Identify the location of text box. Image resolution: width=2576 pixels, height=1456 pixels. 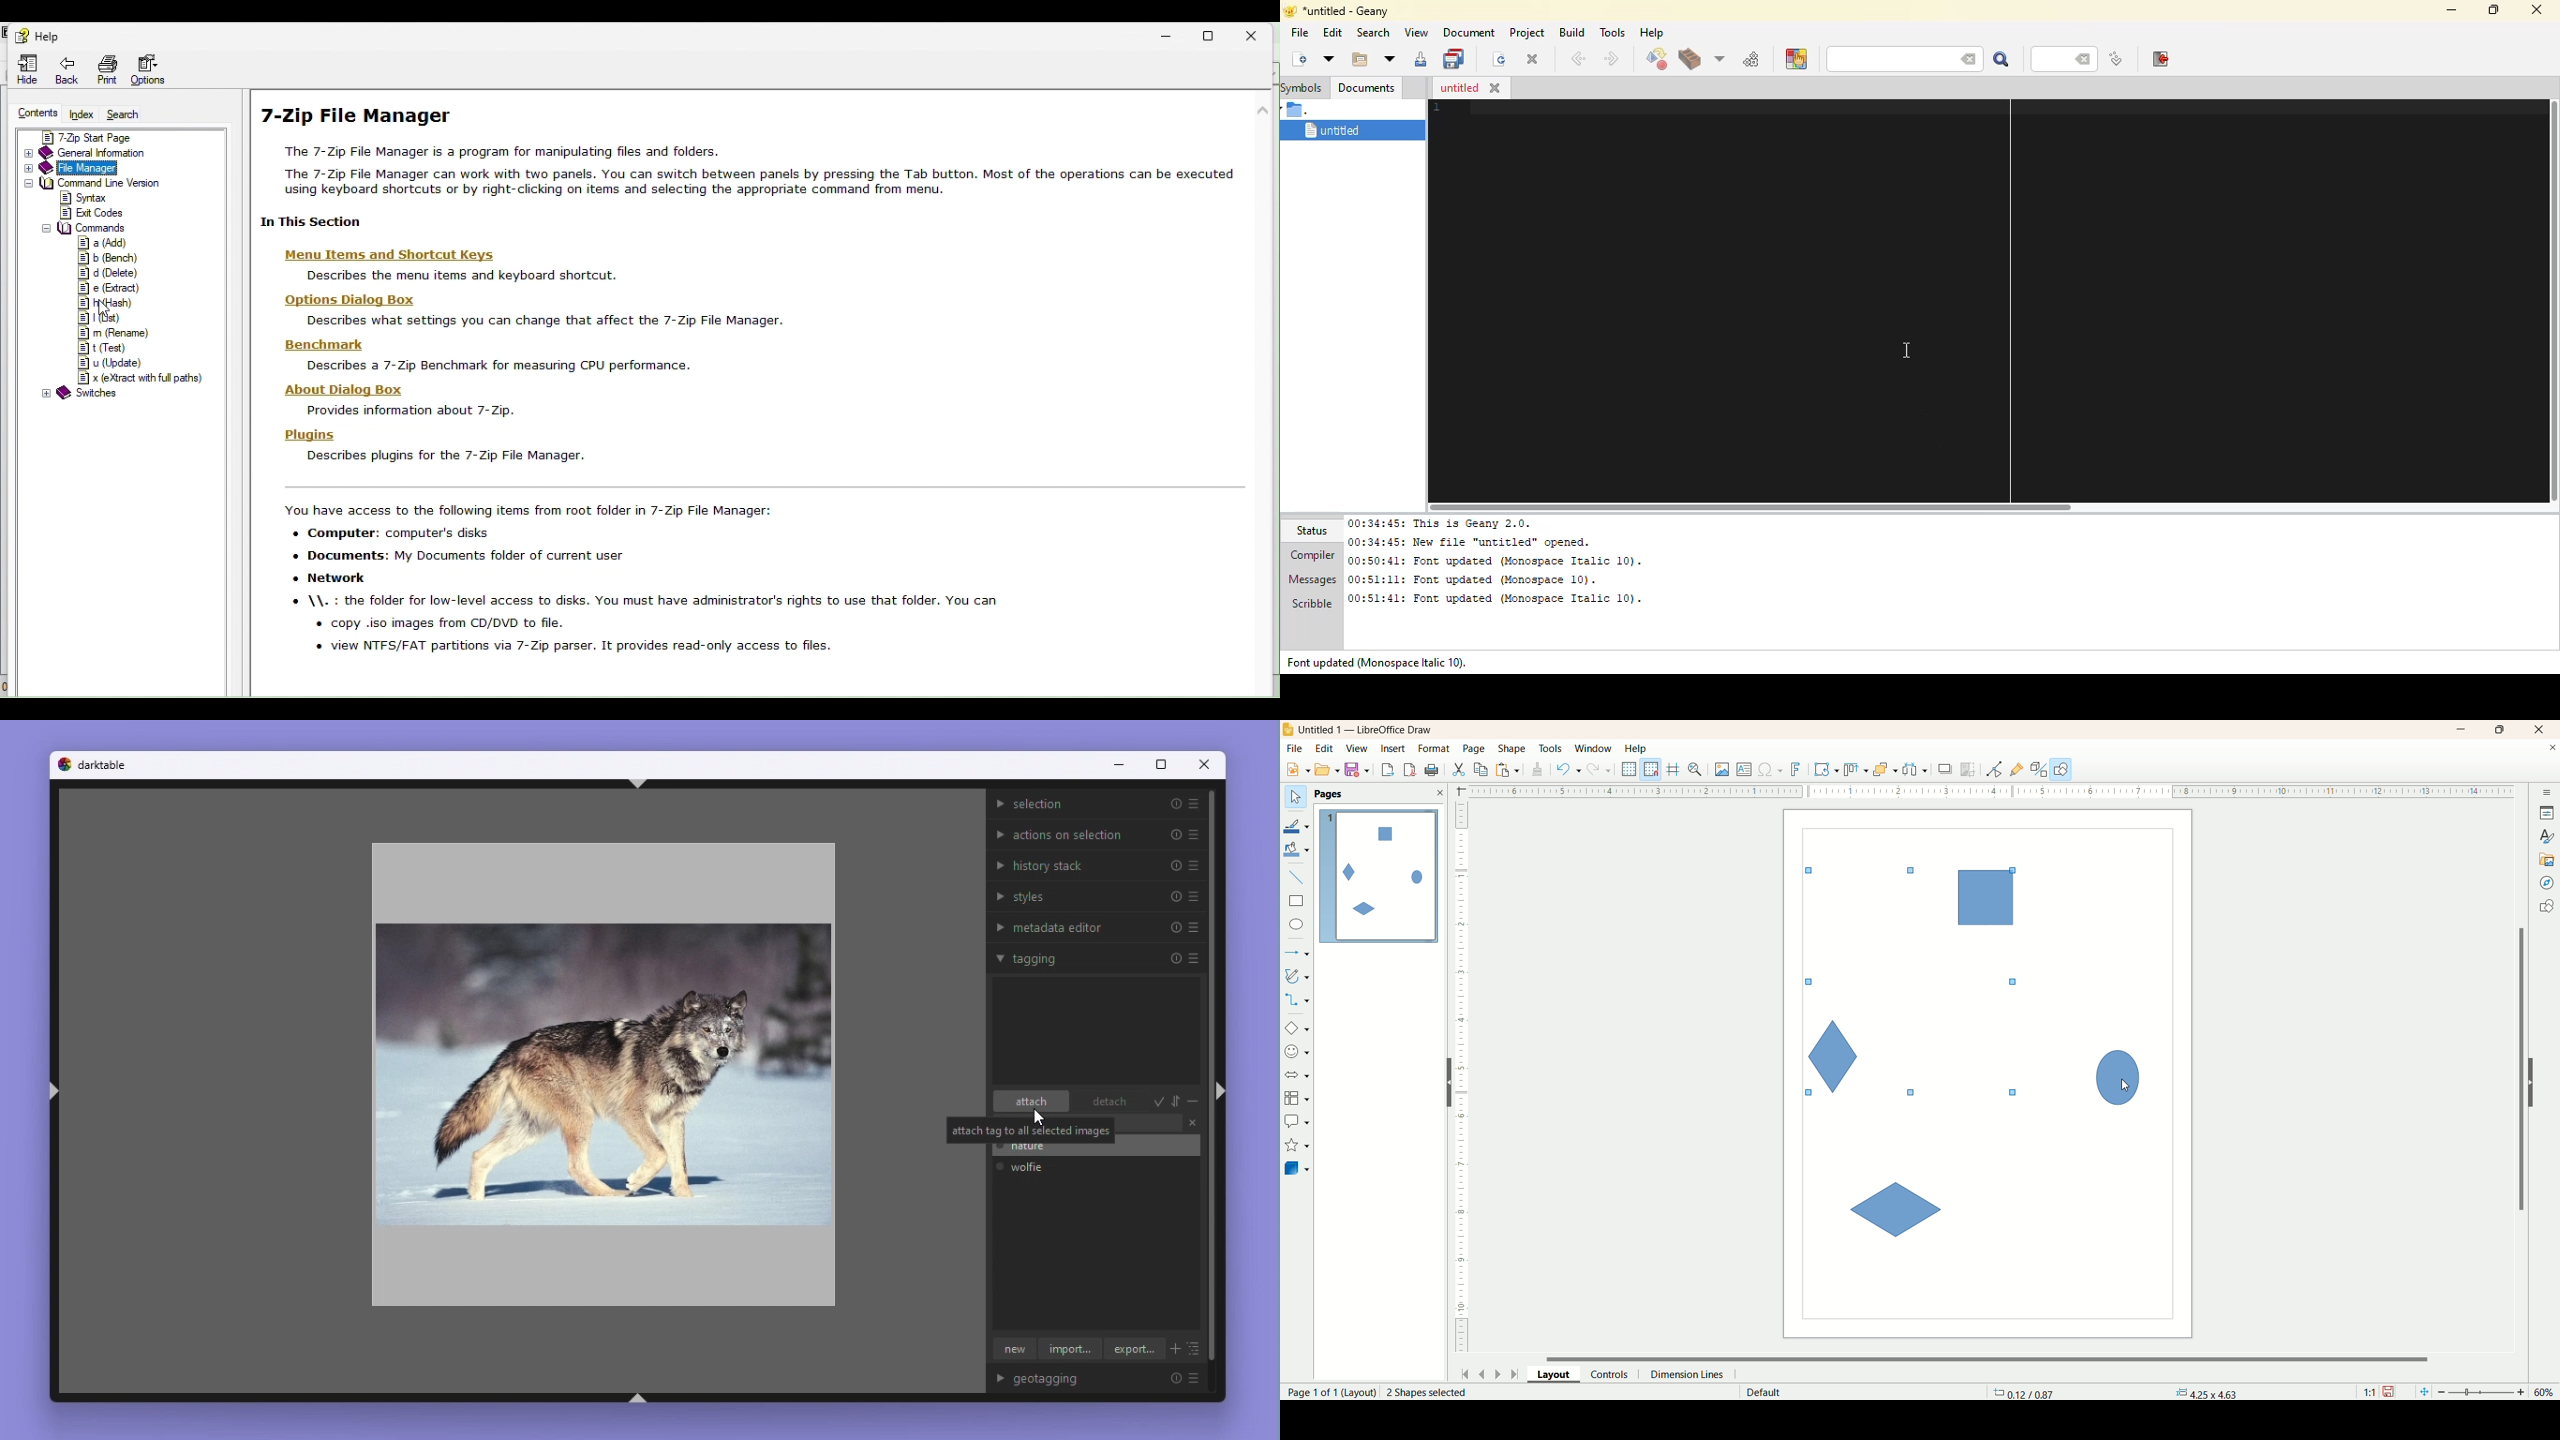
(1745, 771).